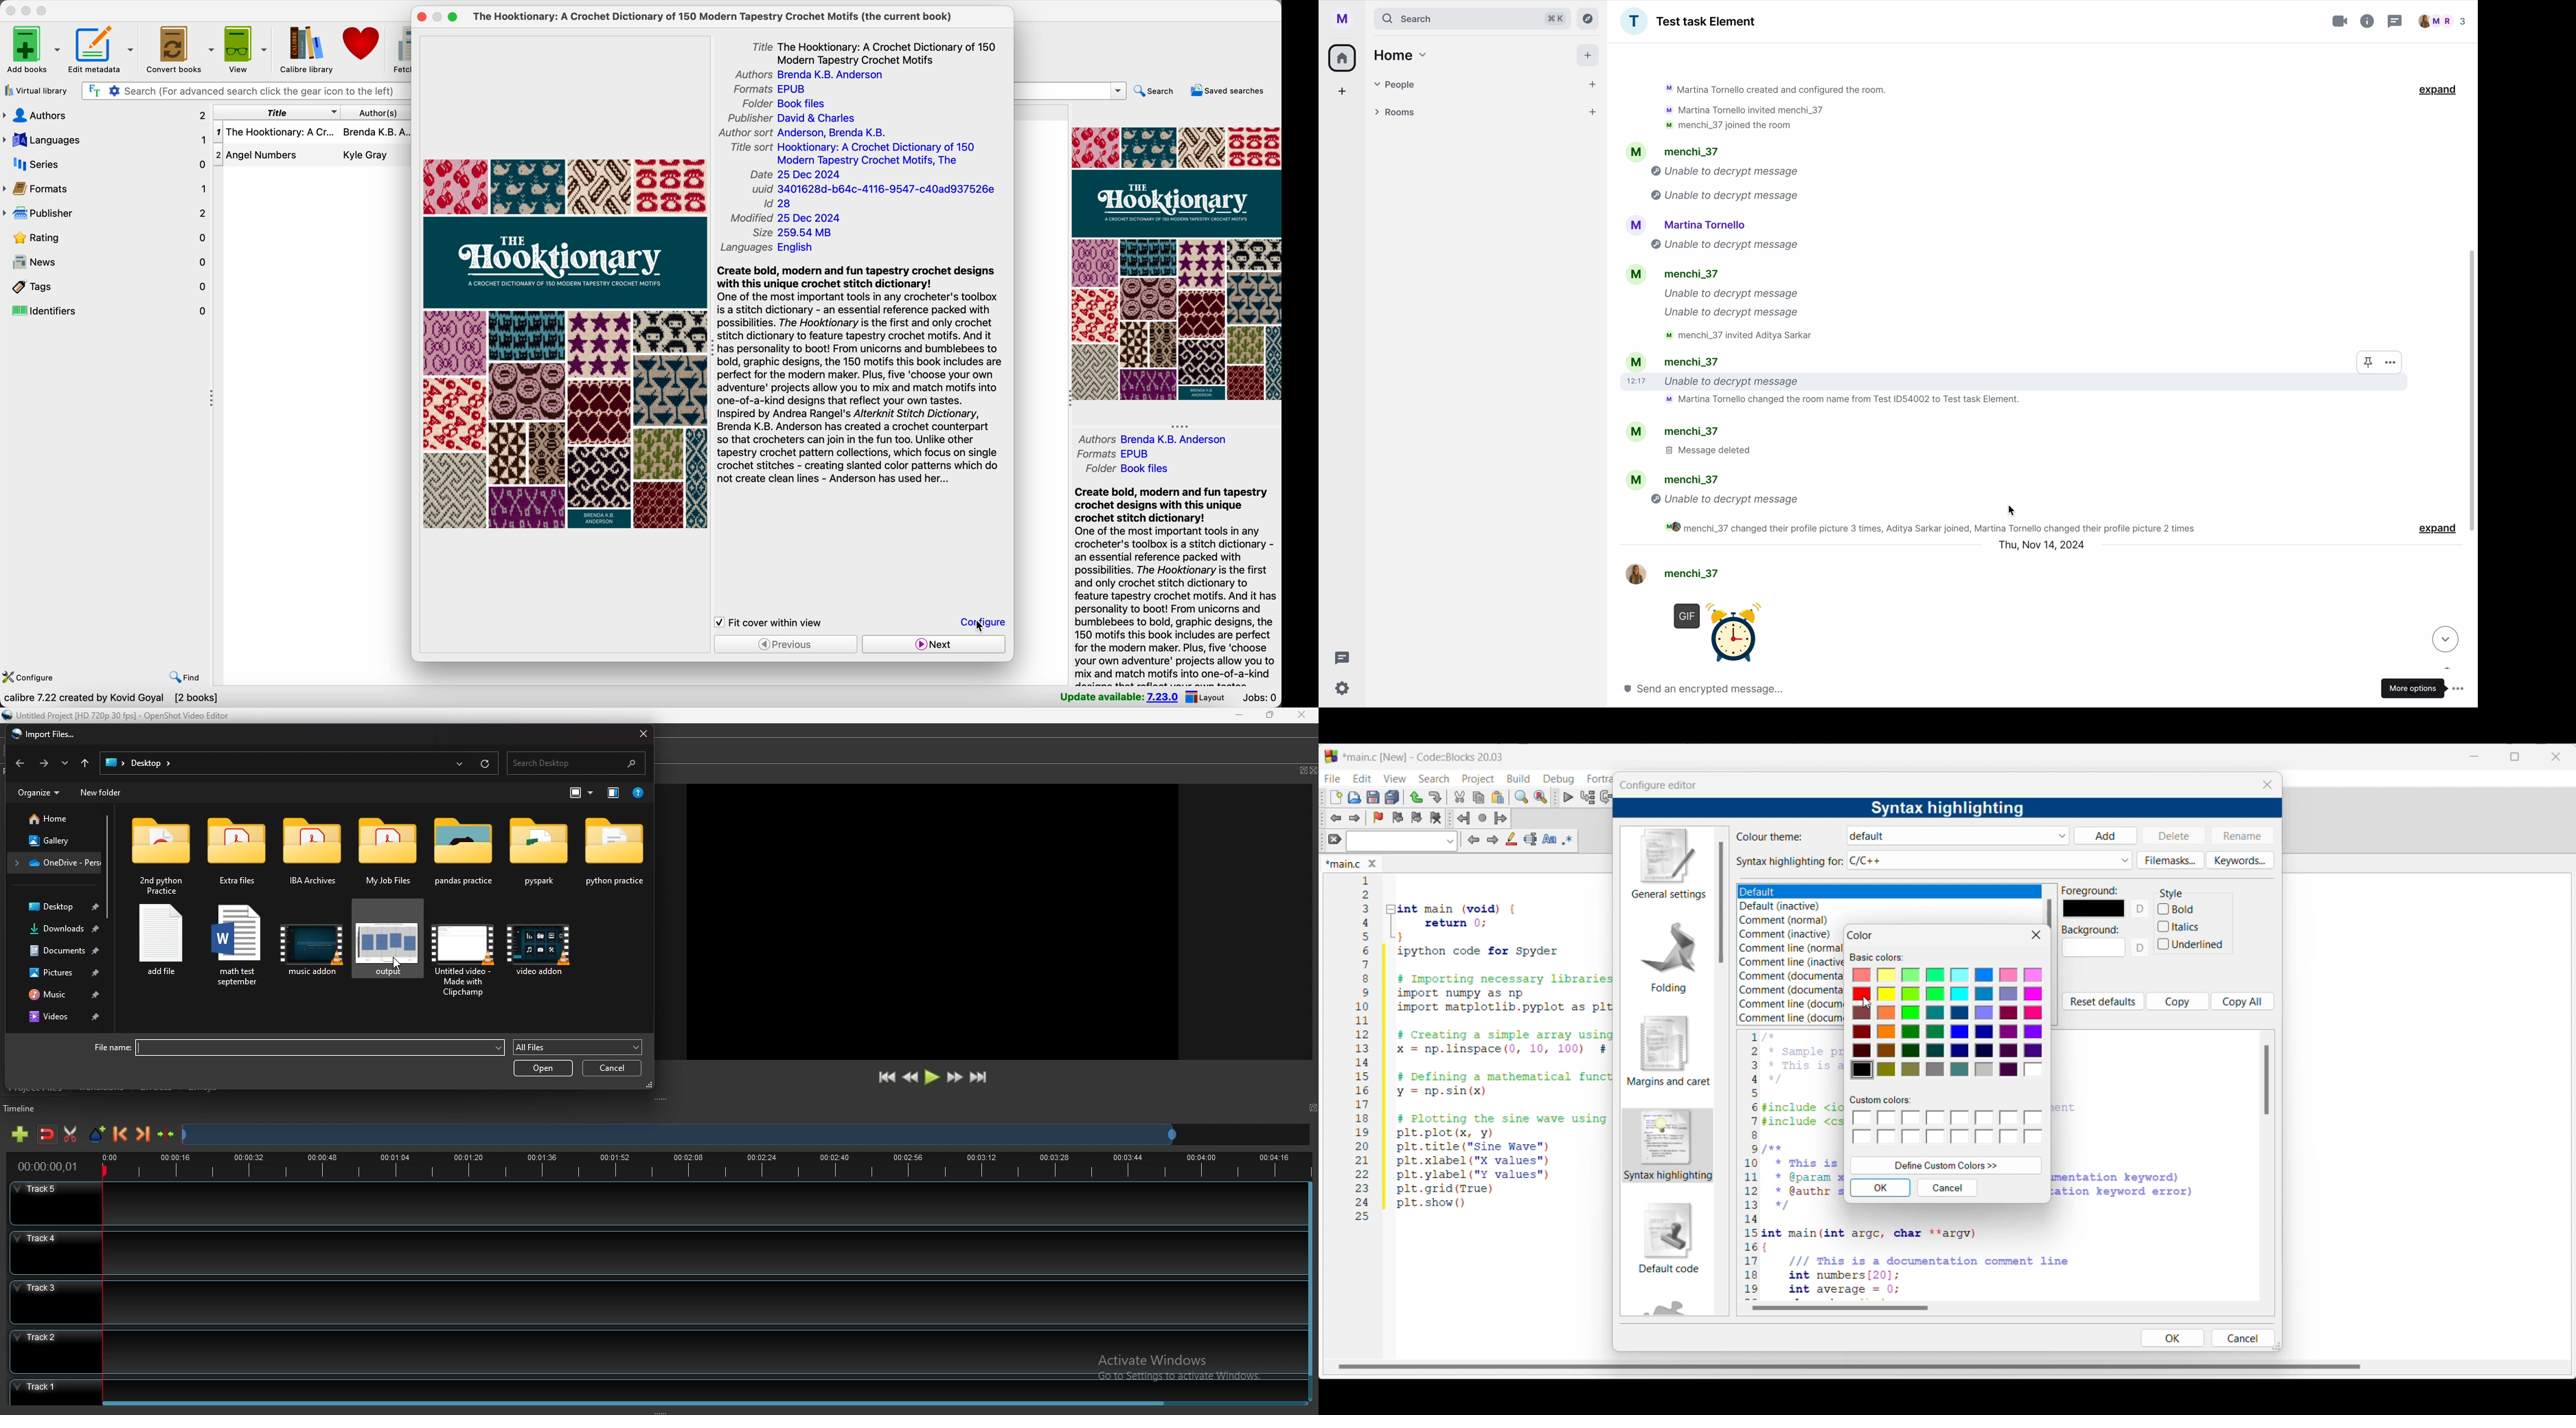  I want to click on Basic color options, so click(1947, 1024).